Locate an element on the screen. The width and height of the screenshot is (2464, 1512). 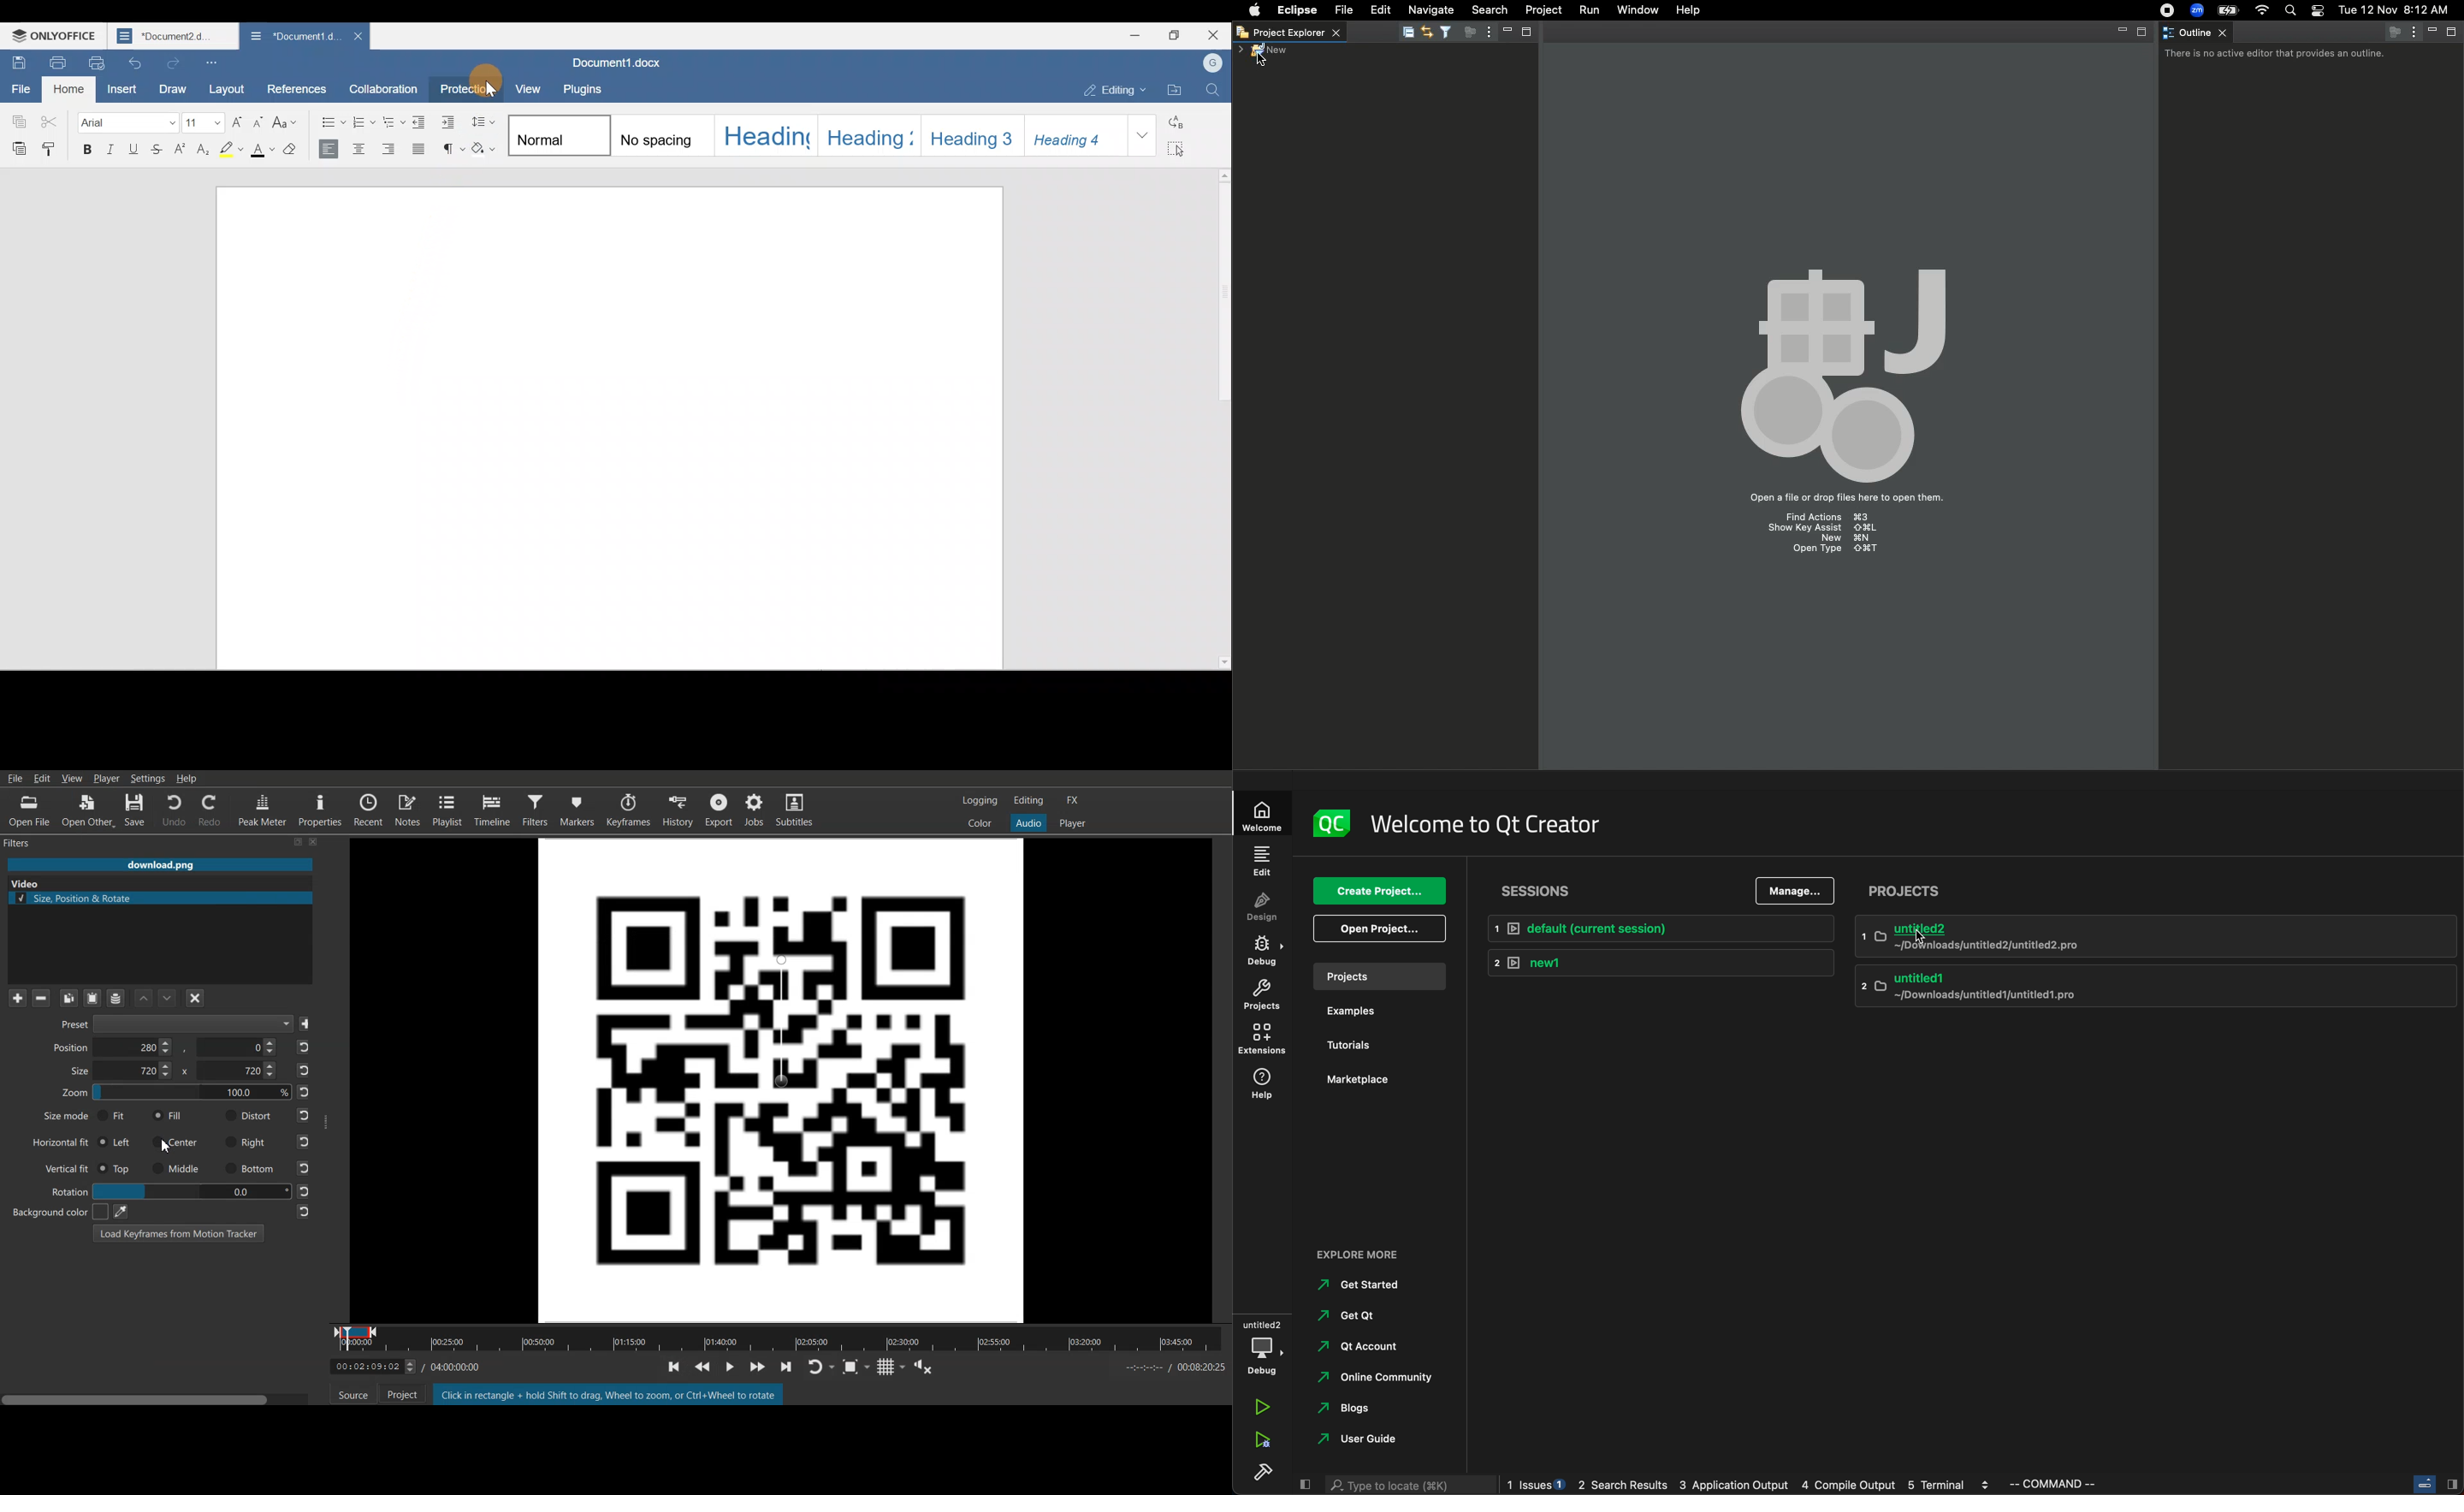
Undo is located at coordinates (133, 62).